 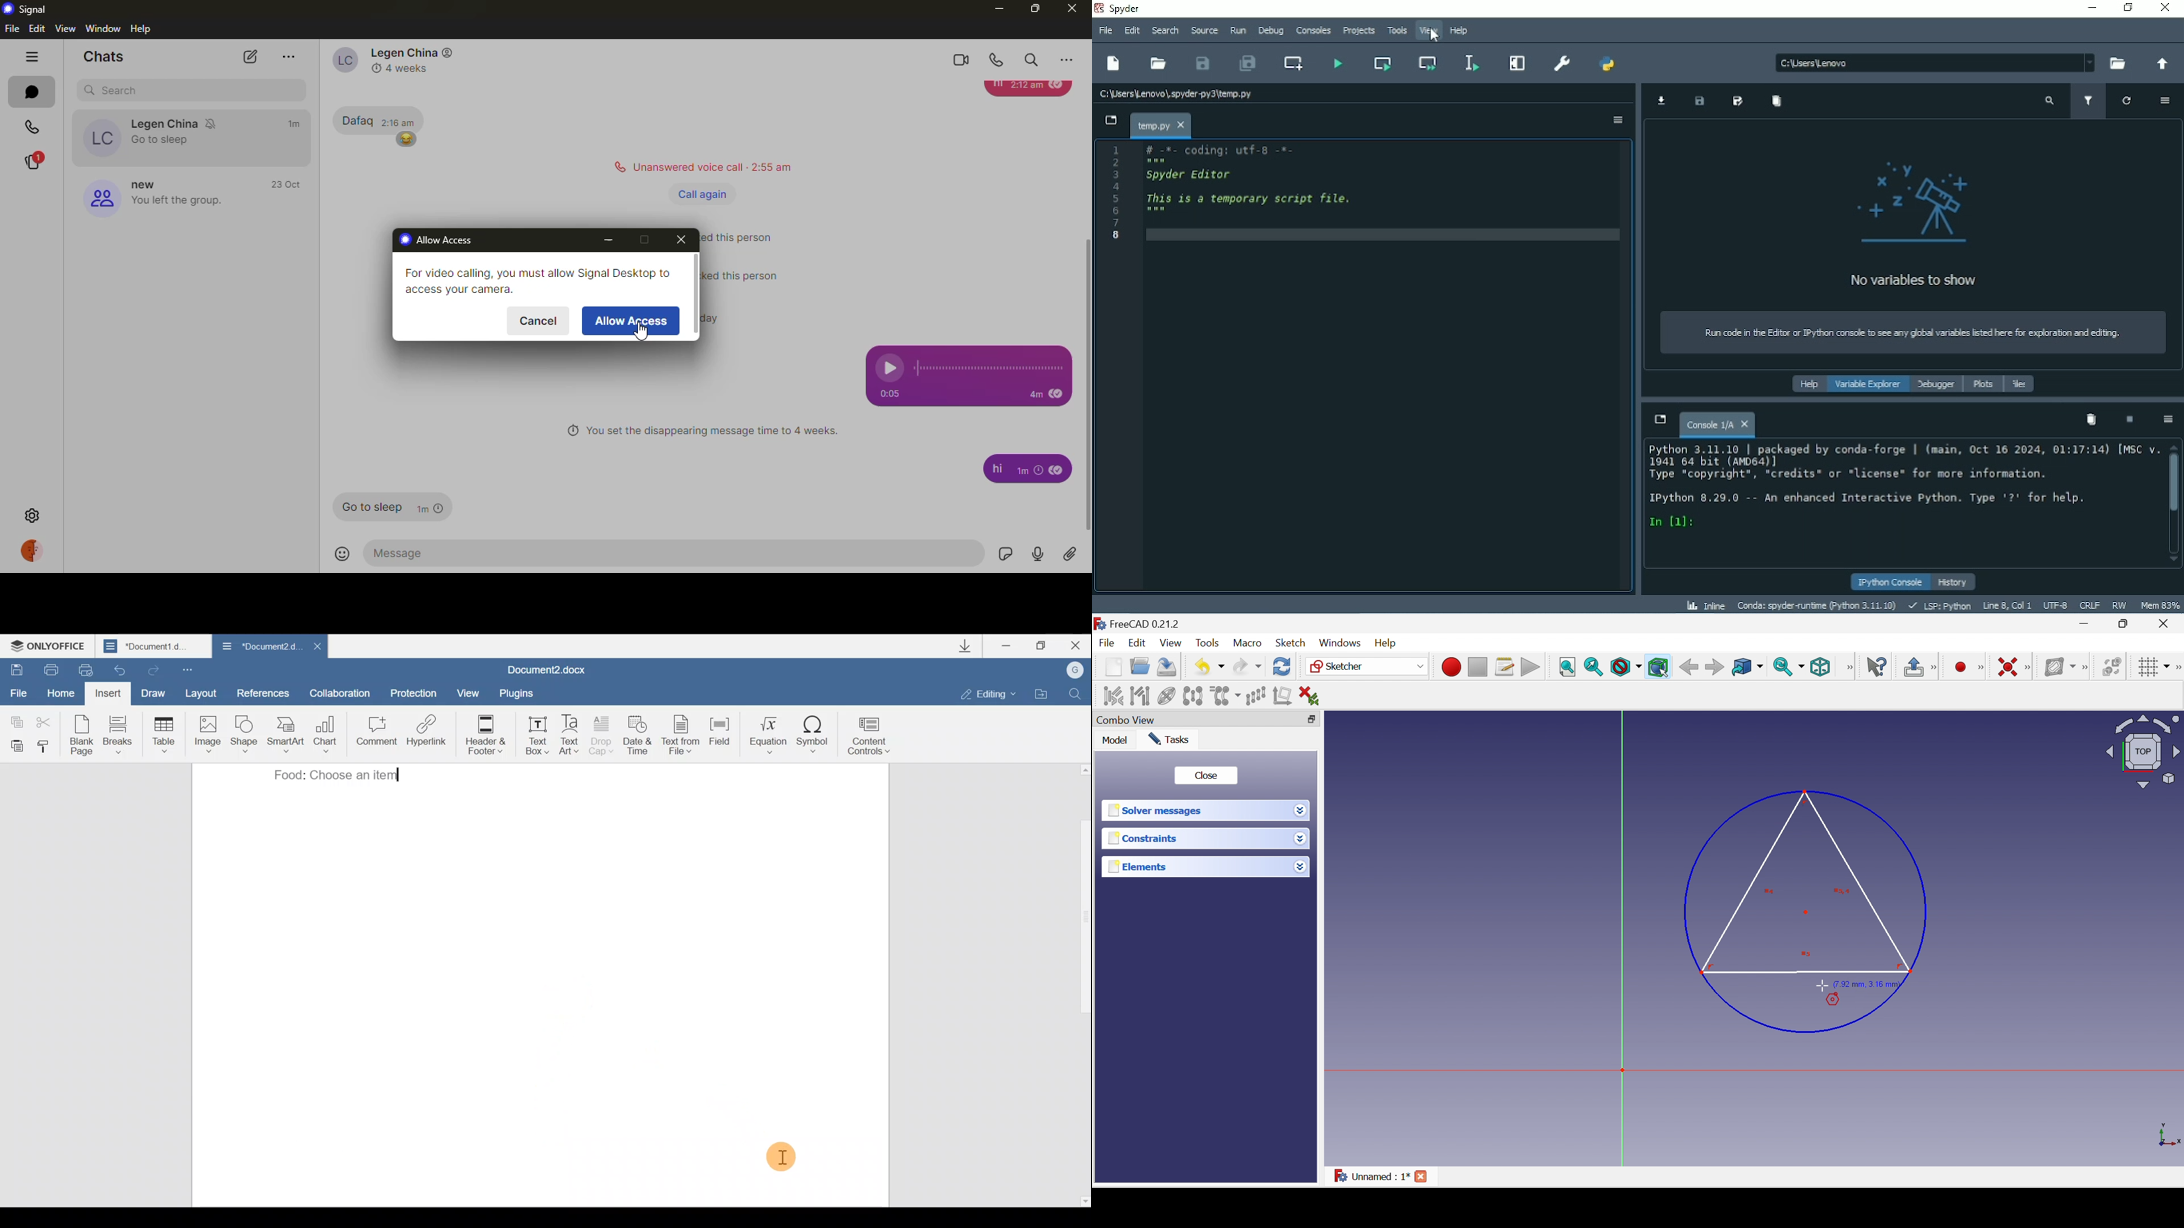 I want to click on LSP, so click(x=1938, y=606).